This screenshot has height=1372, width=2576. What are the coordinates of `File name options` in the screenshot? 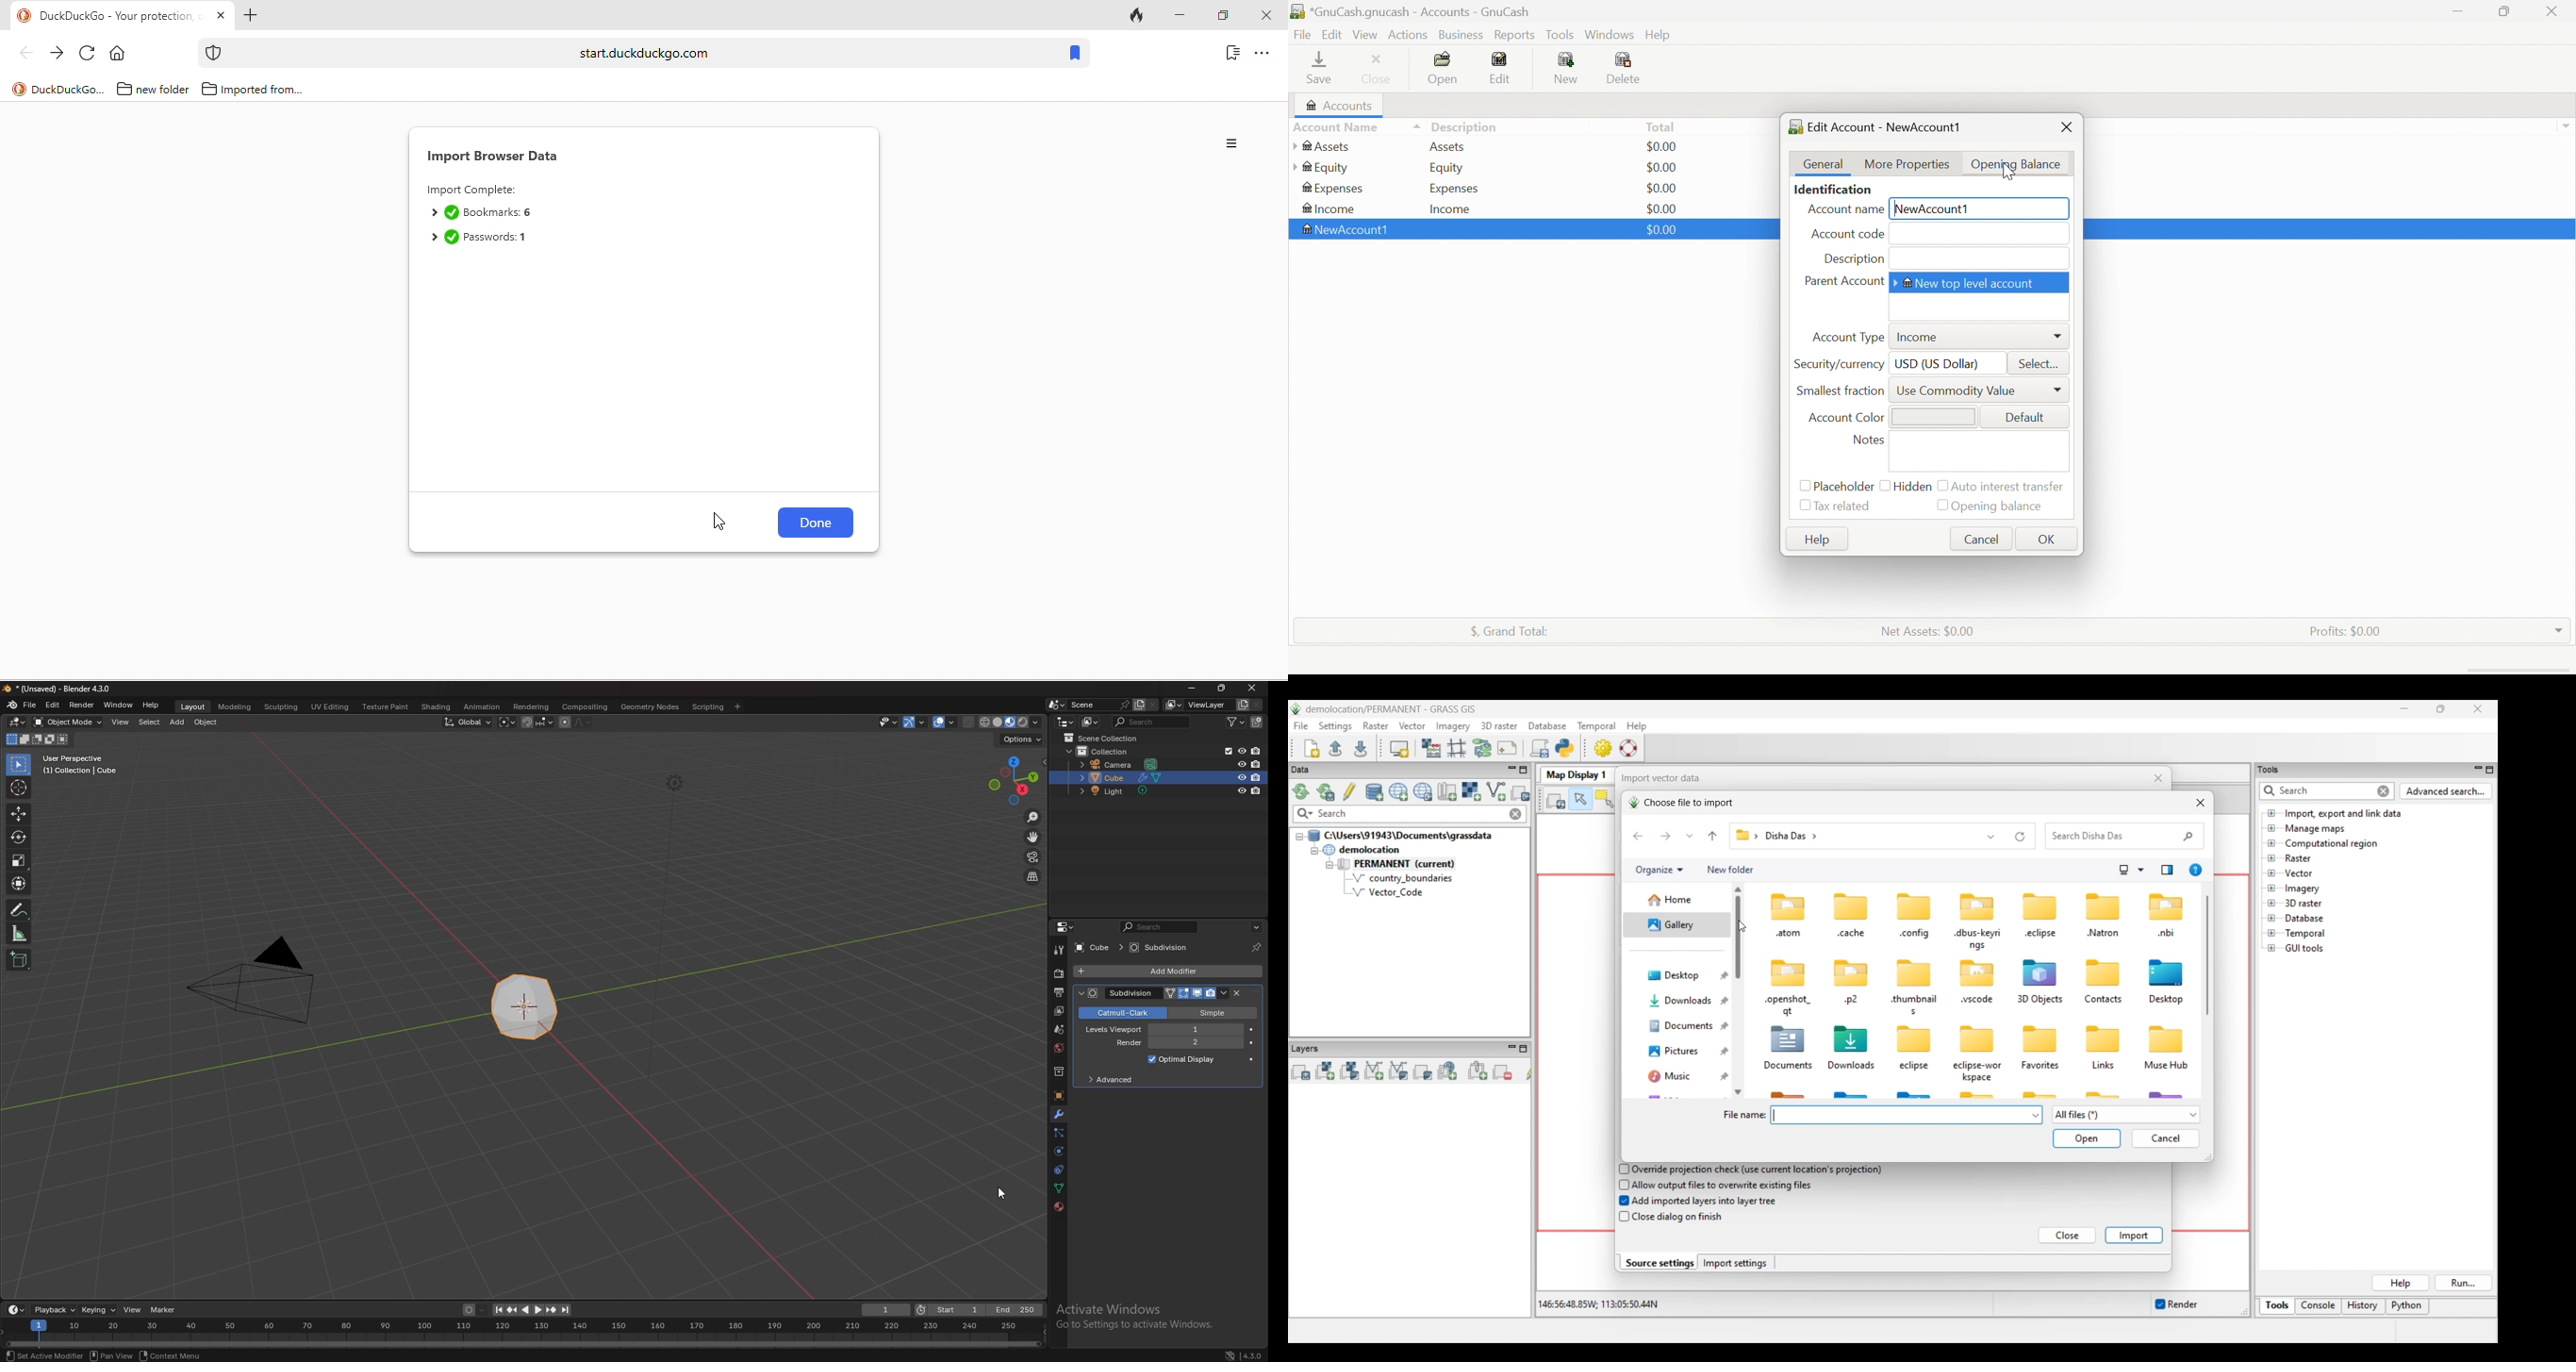 It's located at (2036, 1115).